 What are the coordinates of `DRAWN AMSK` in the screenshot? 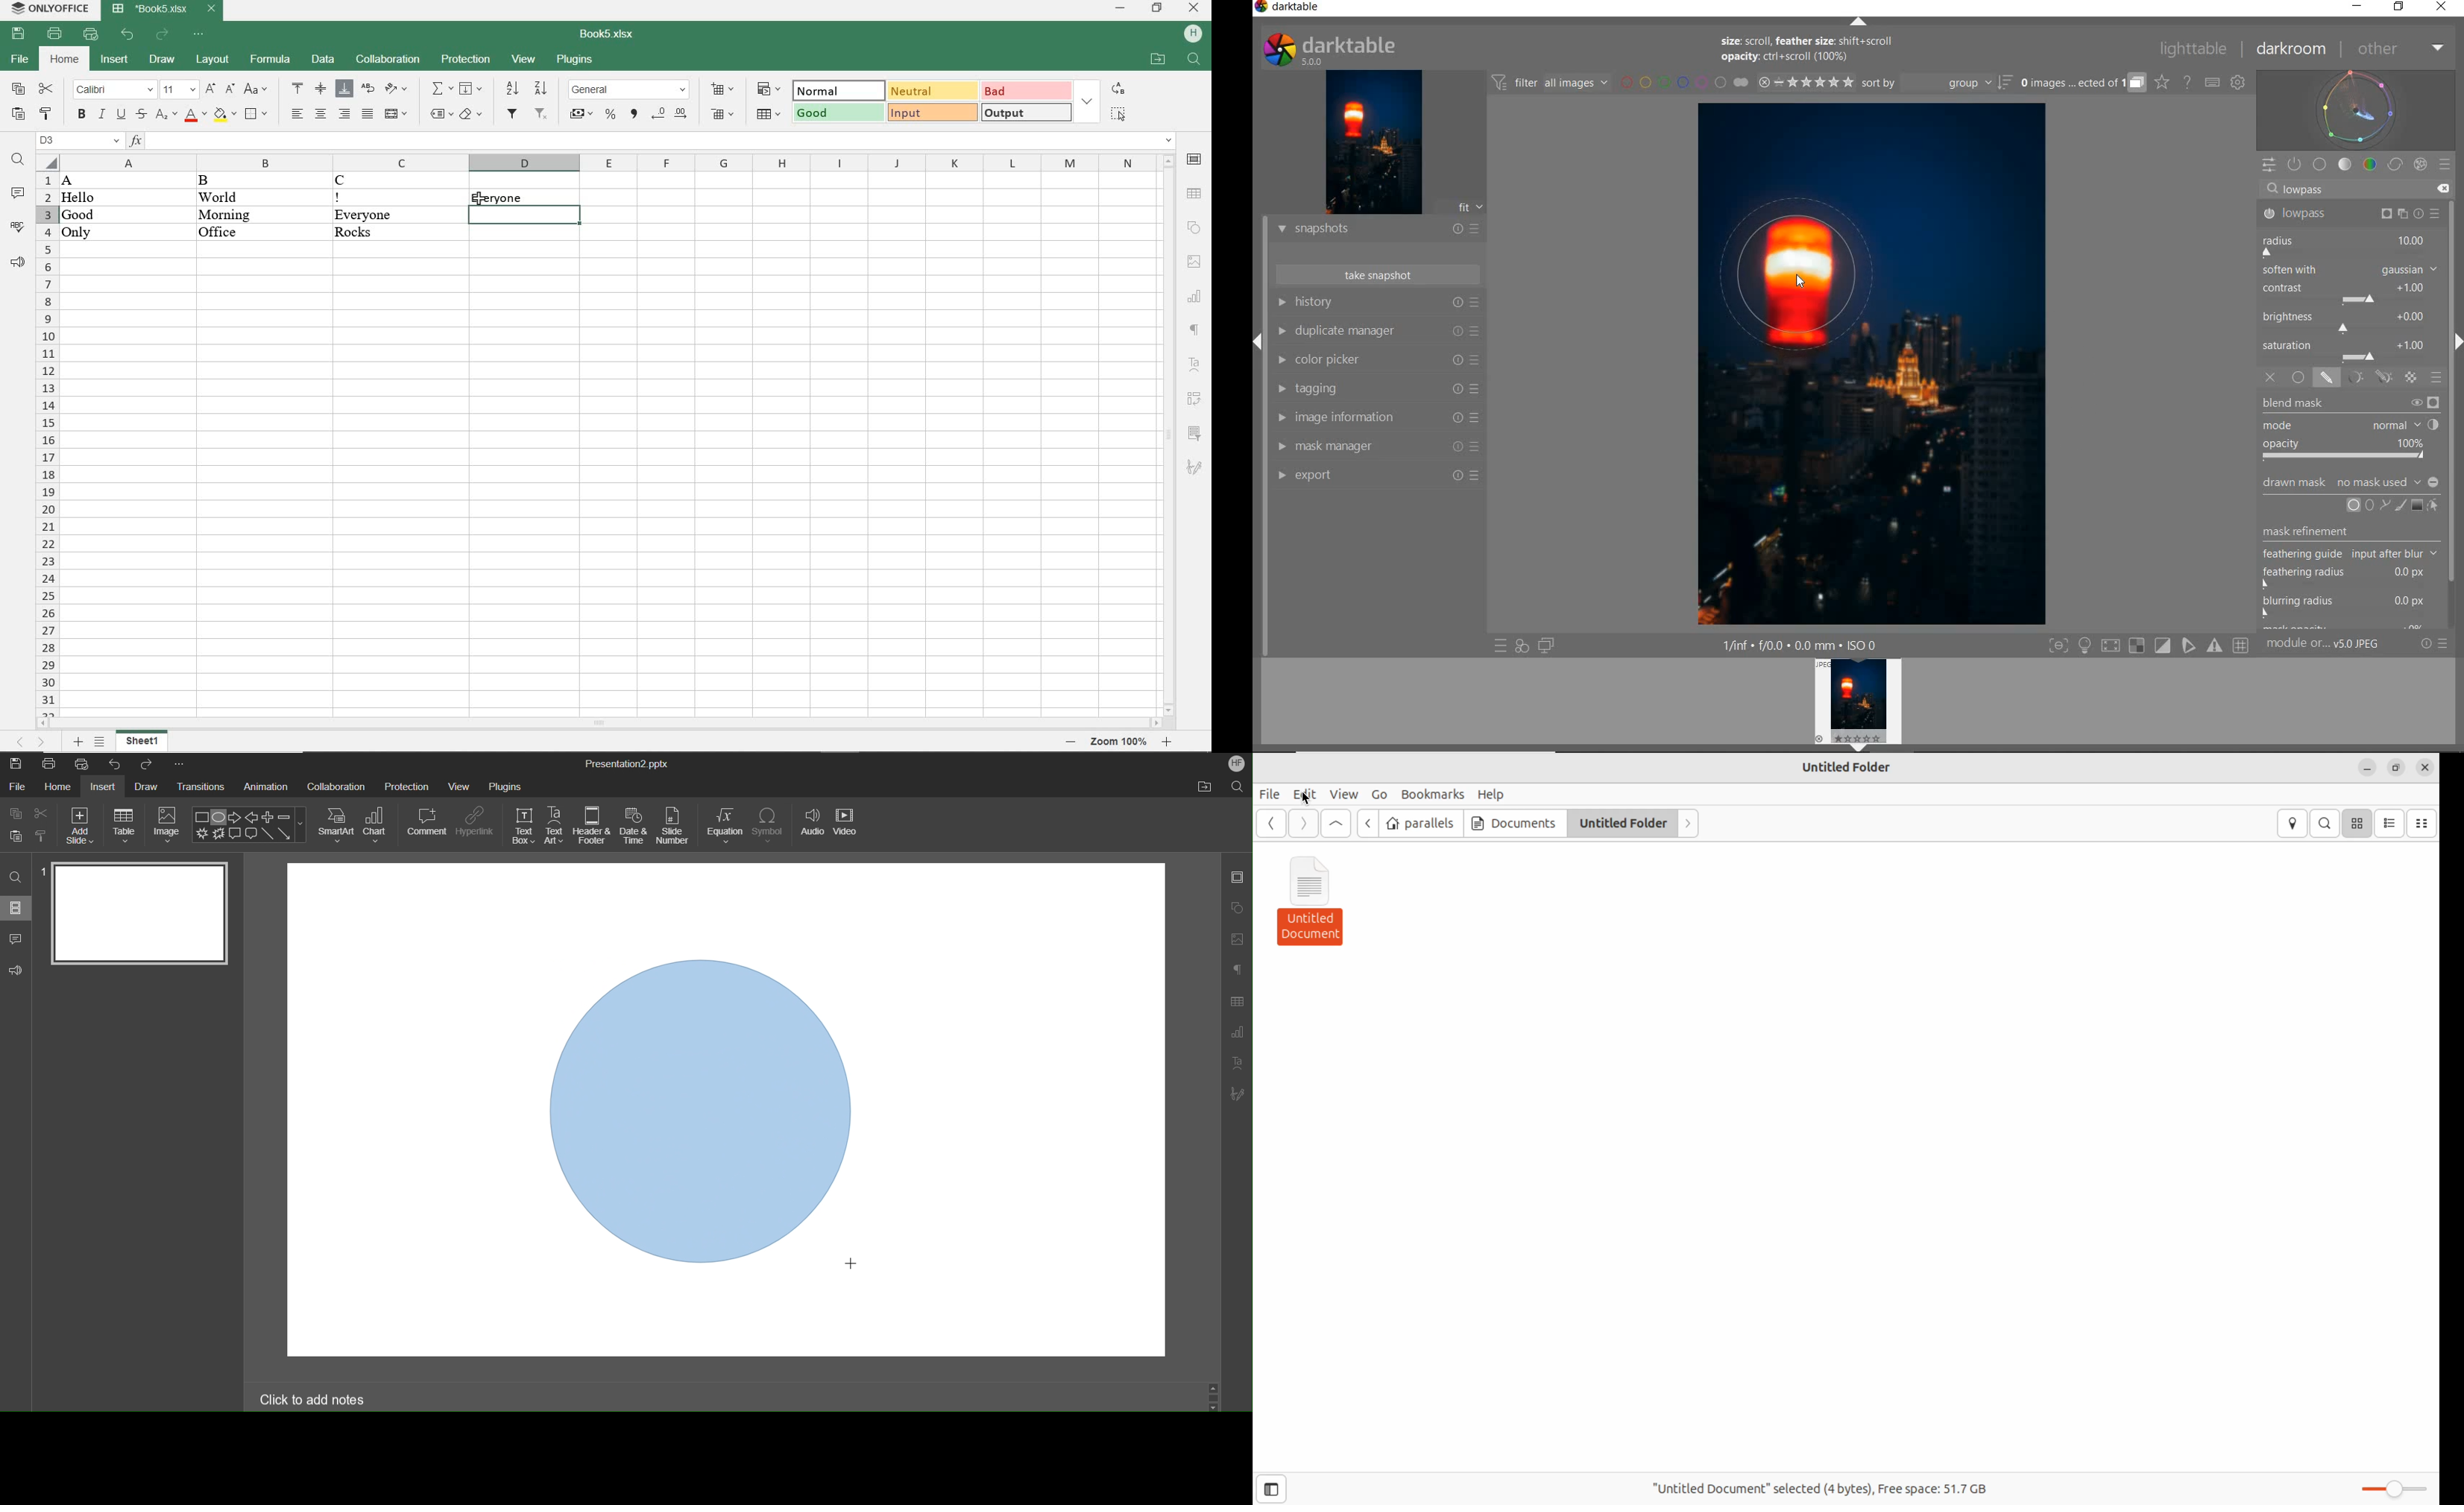 It's located at (2350, 480).